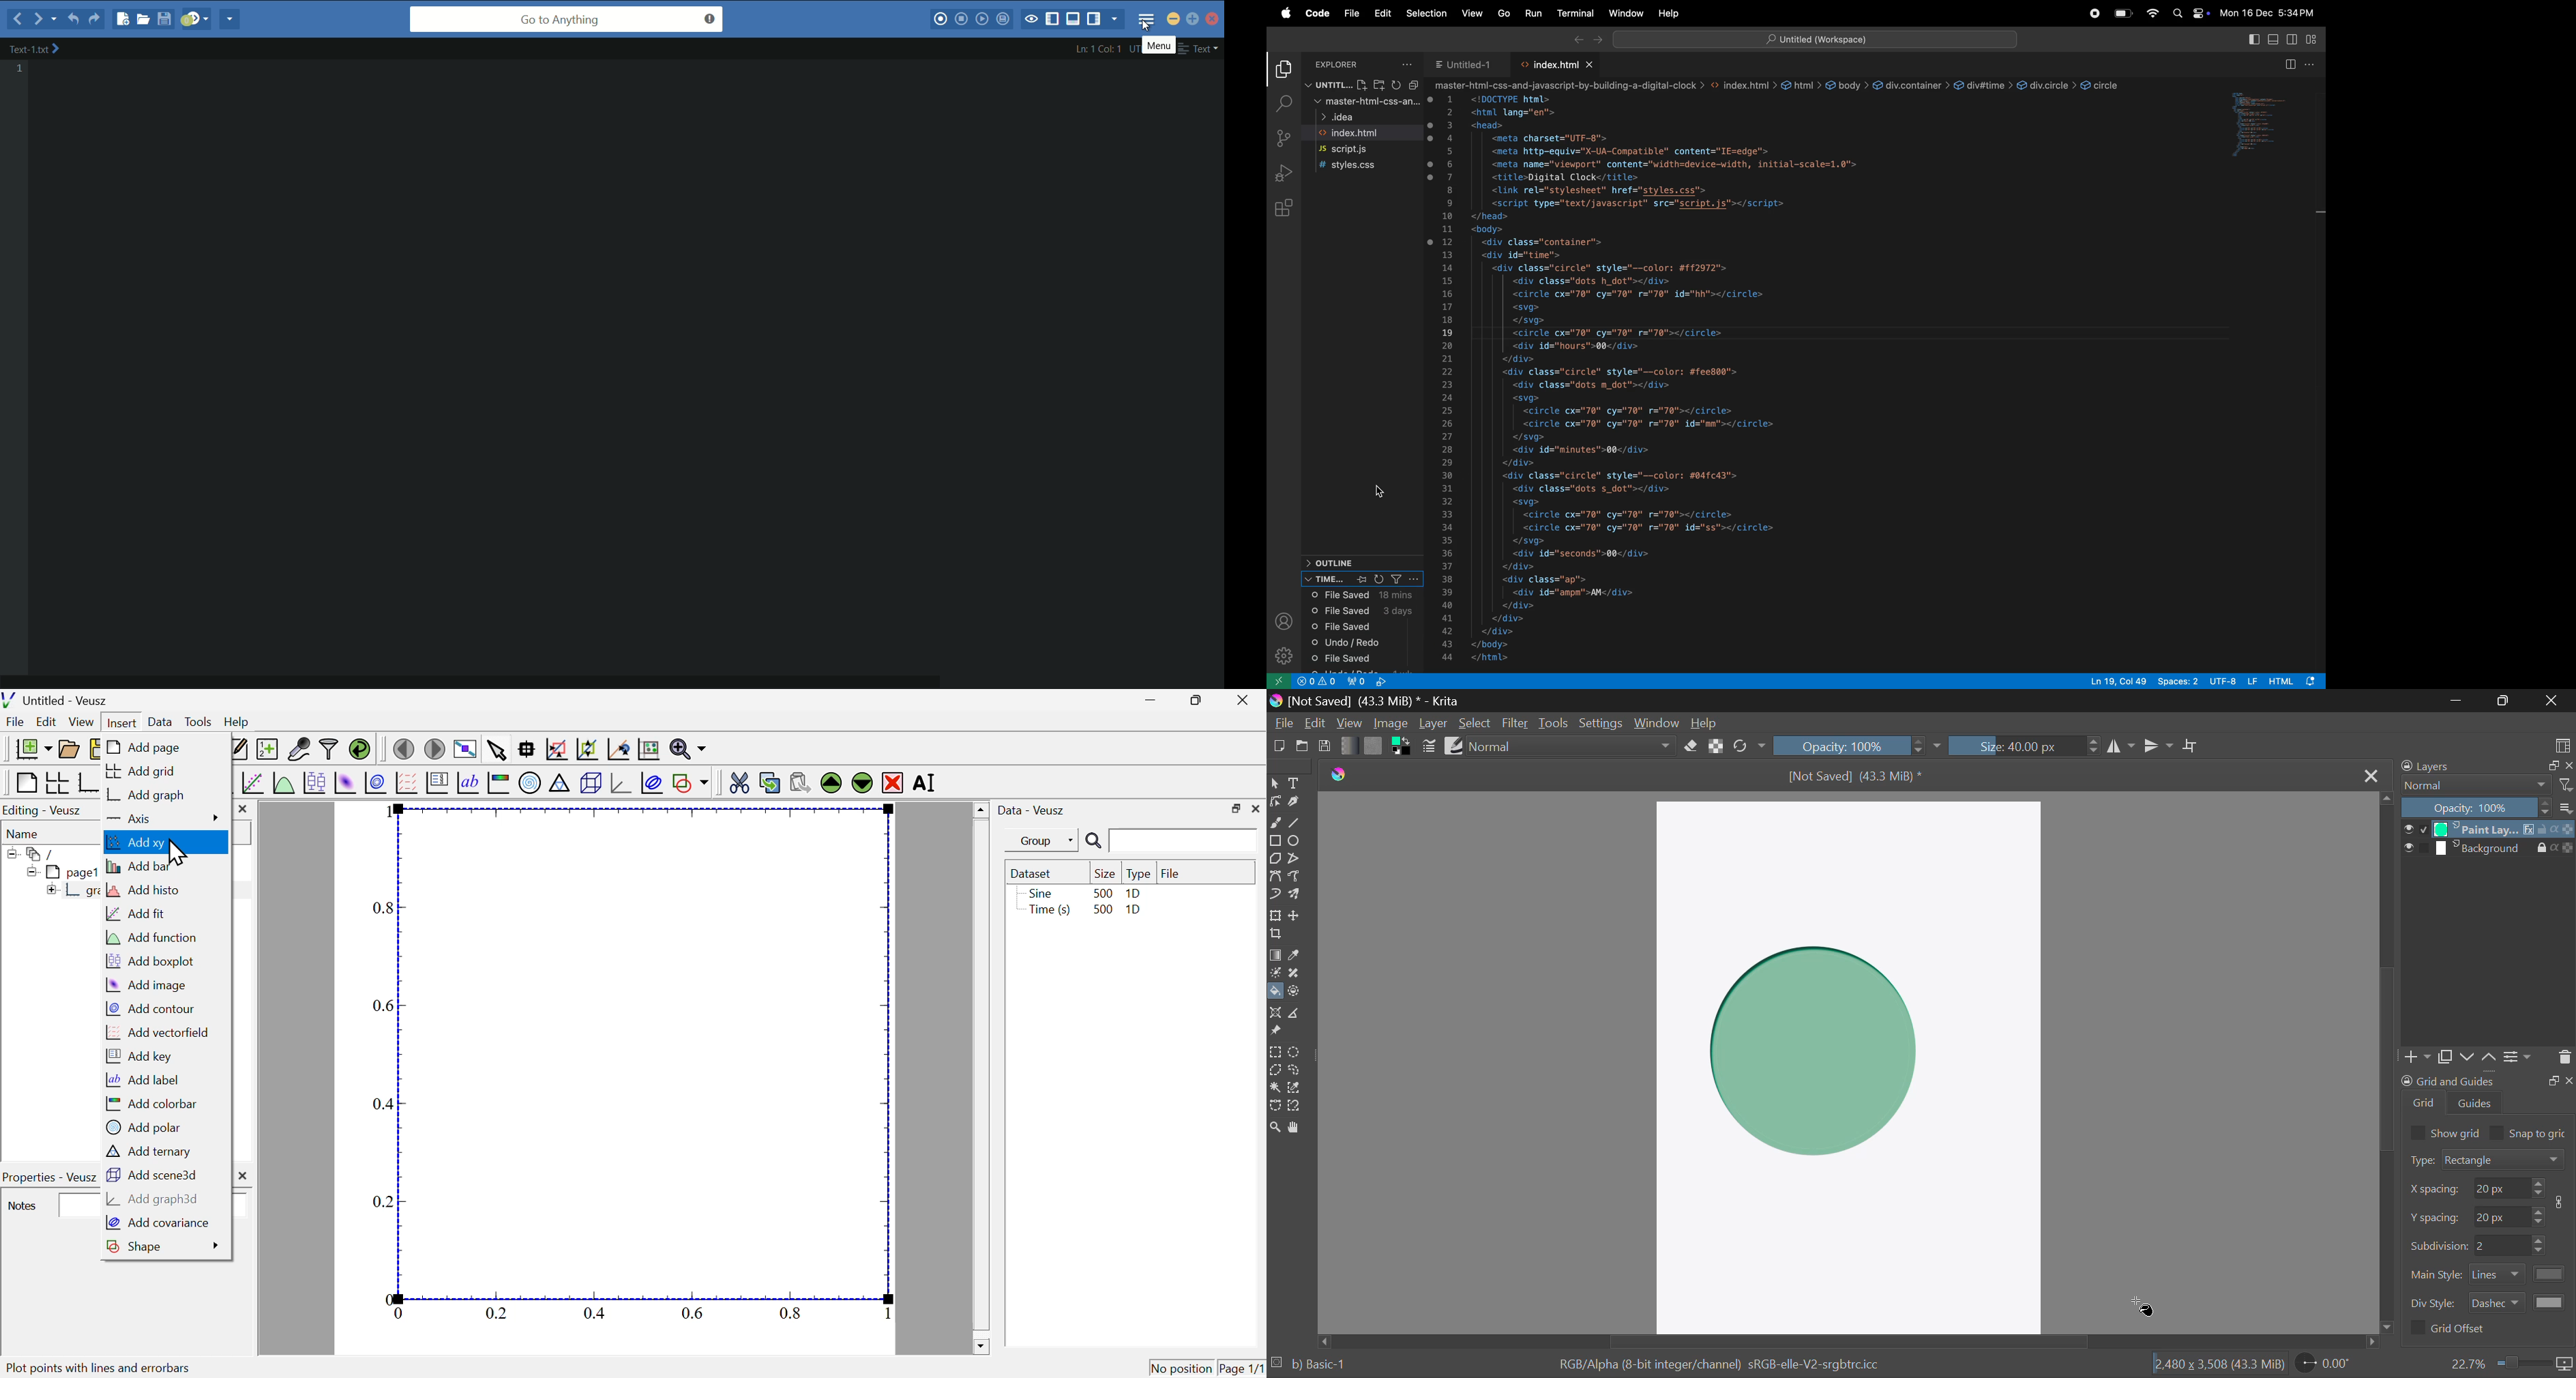 The image size is (2576, 1400). Describe the element at coordinates (1657, 724) in the screenshot. I see `Window` at that location.